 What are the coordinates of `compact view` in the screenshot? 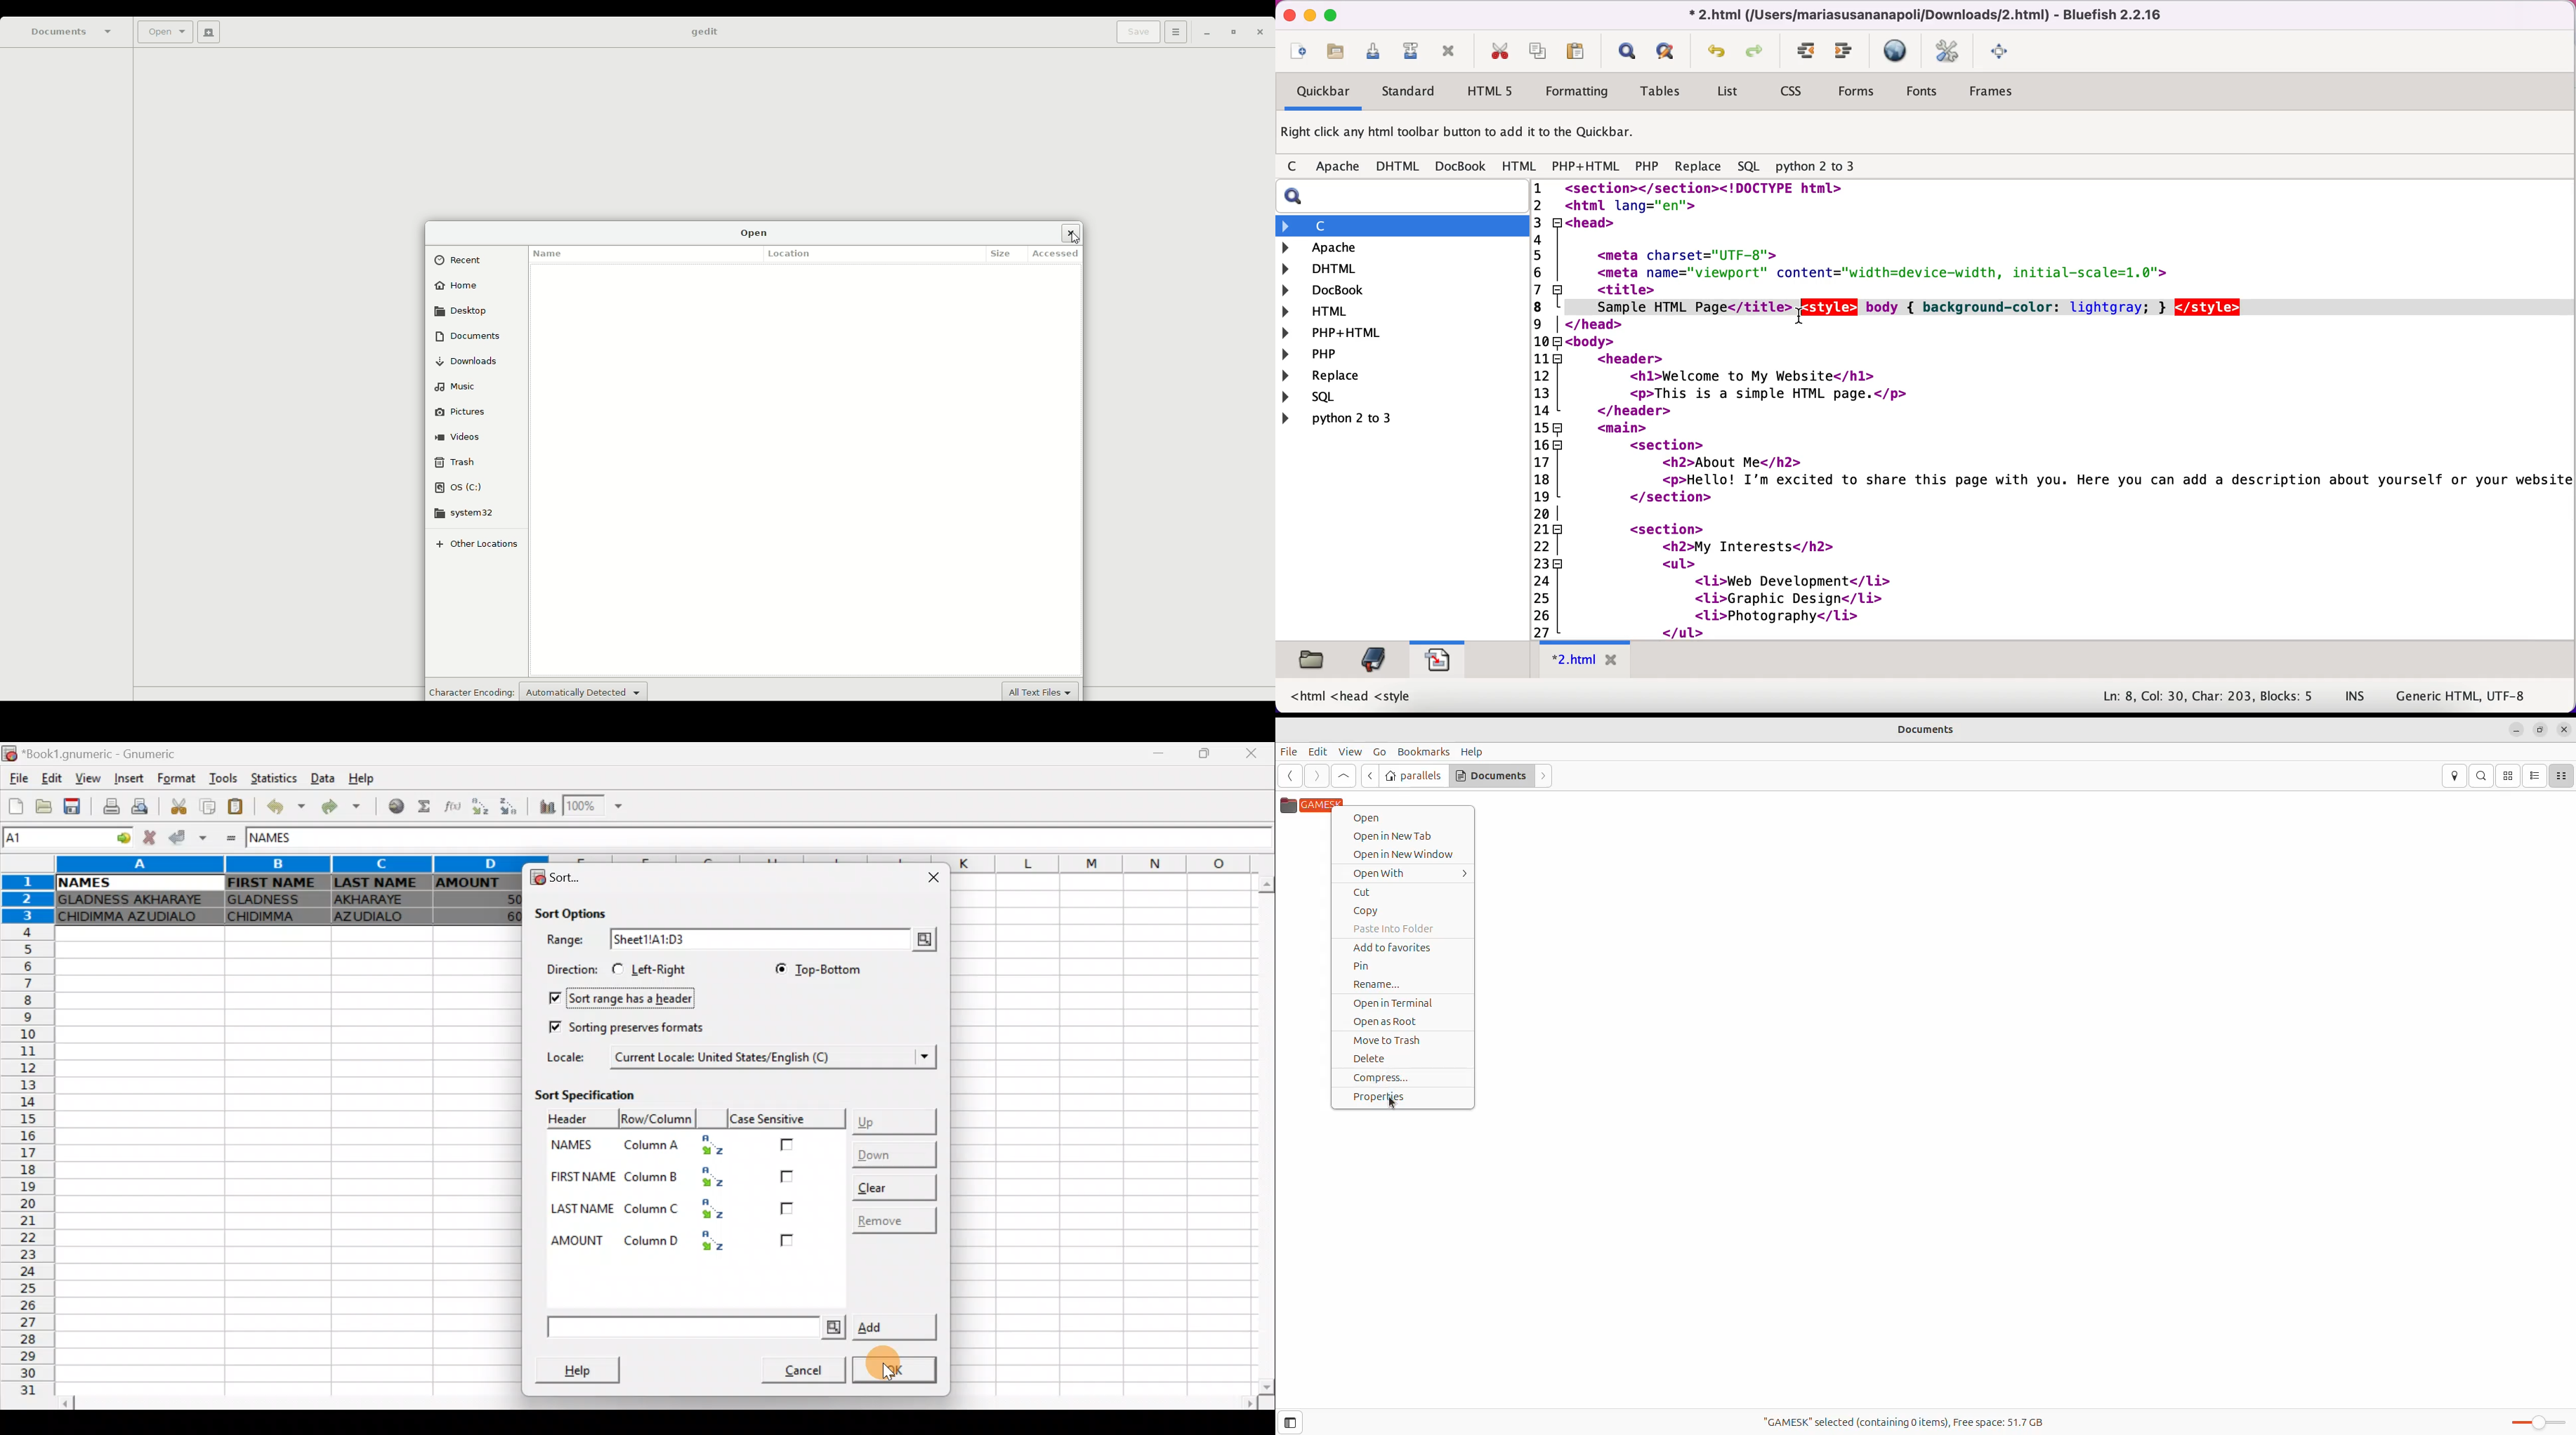 It's located at (2560, 777).